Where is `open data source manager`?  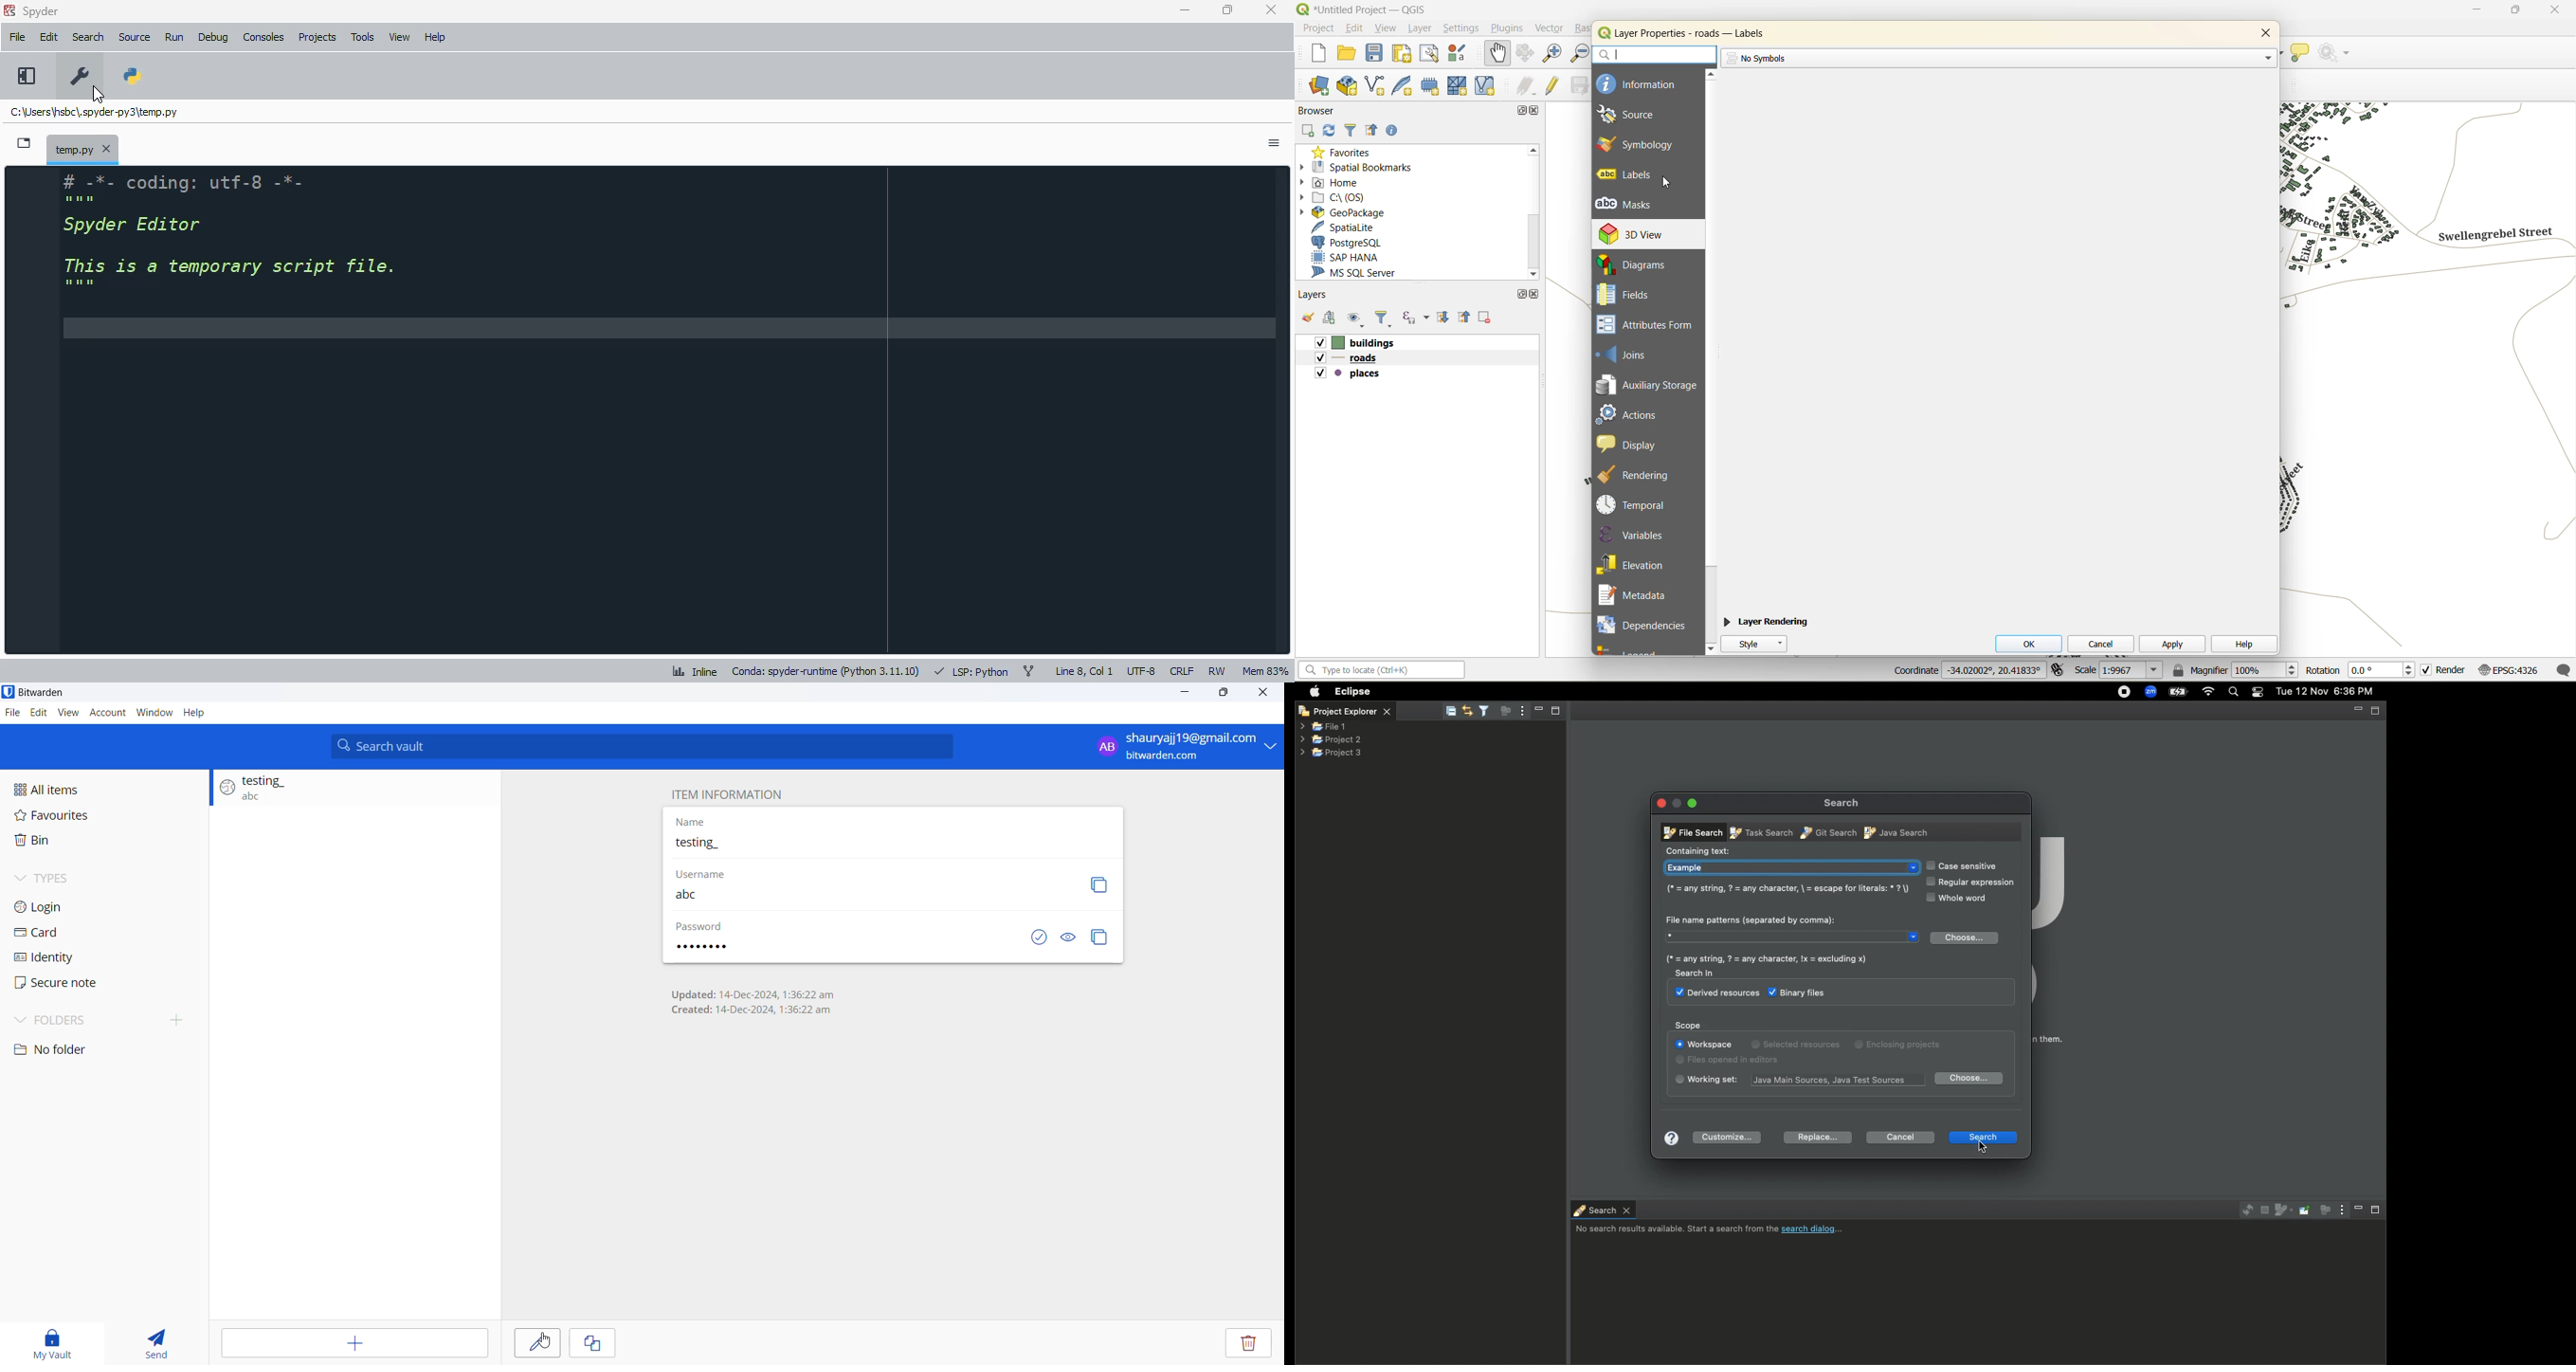 open data source manager is located at coordinates (1315, 87).